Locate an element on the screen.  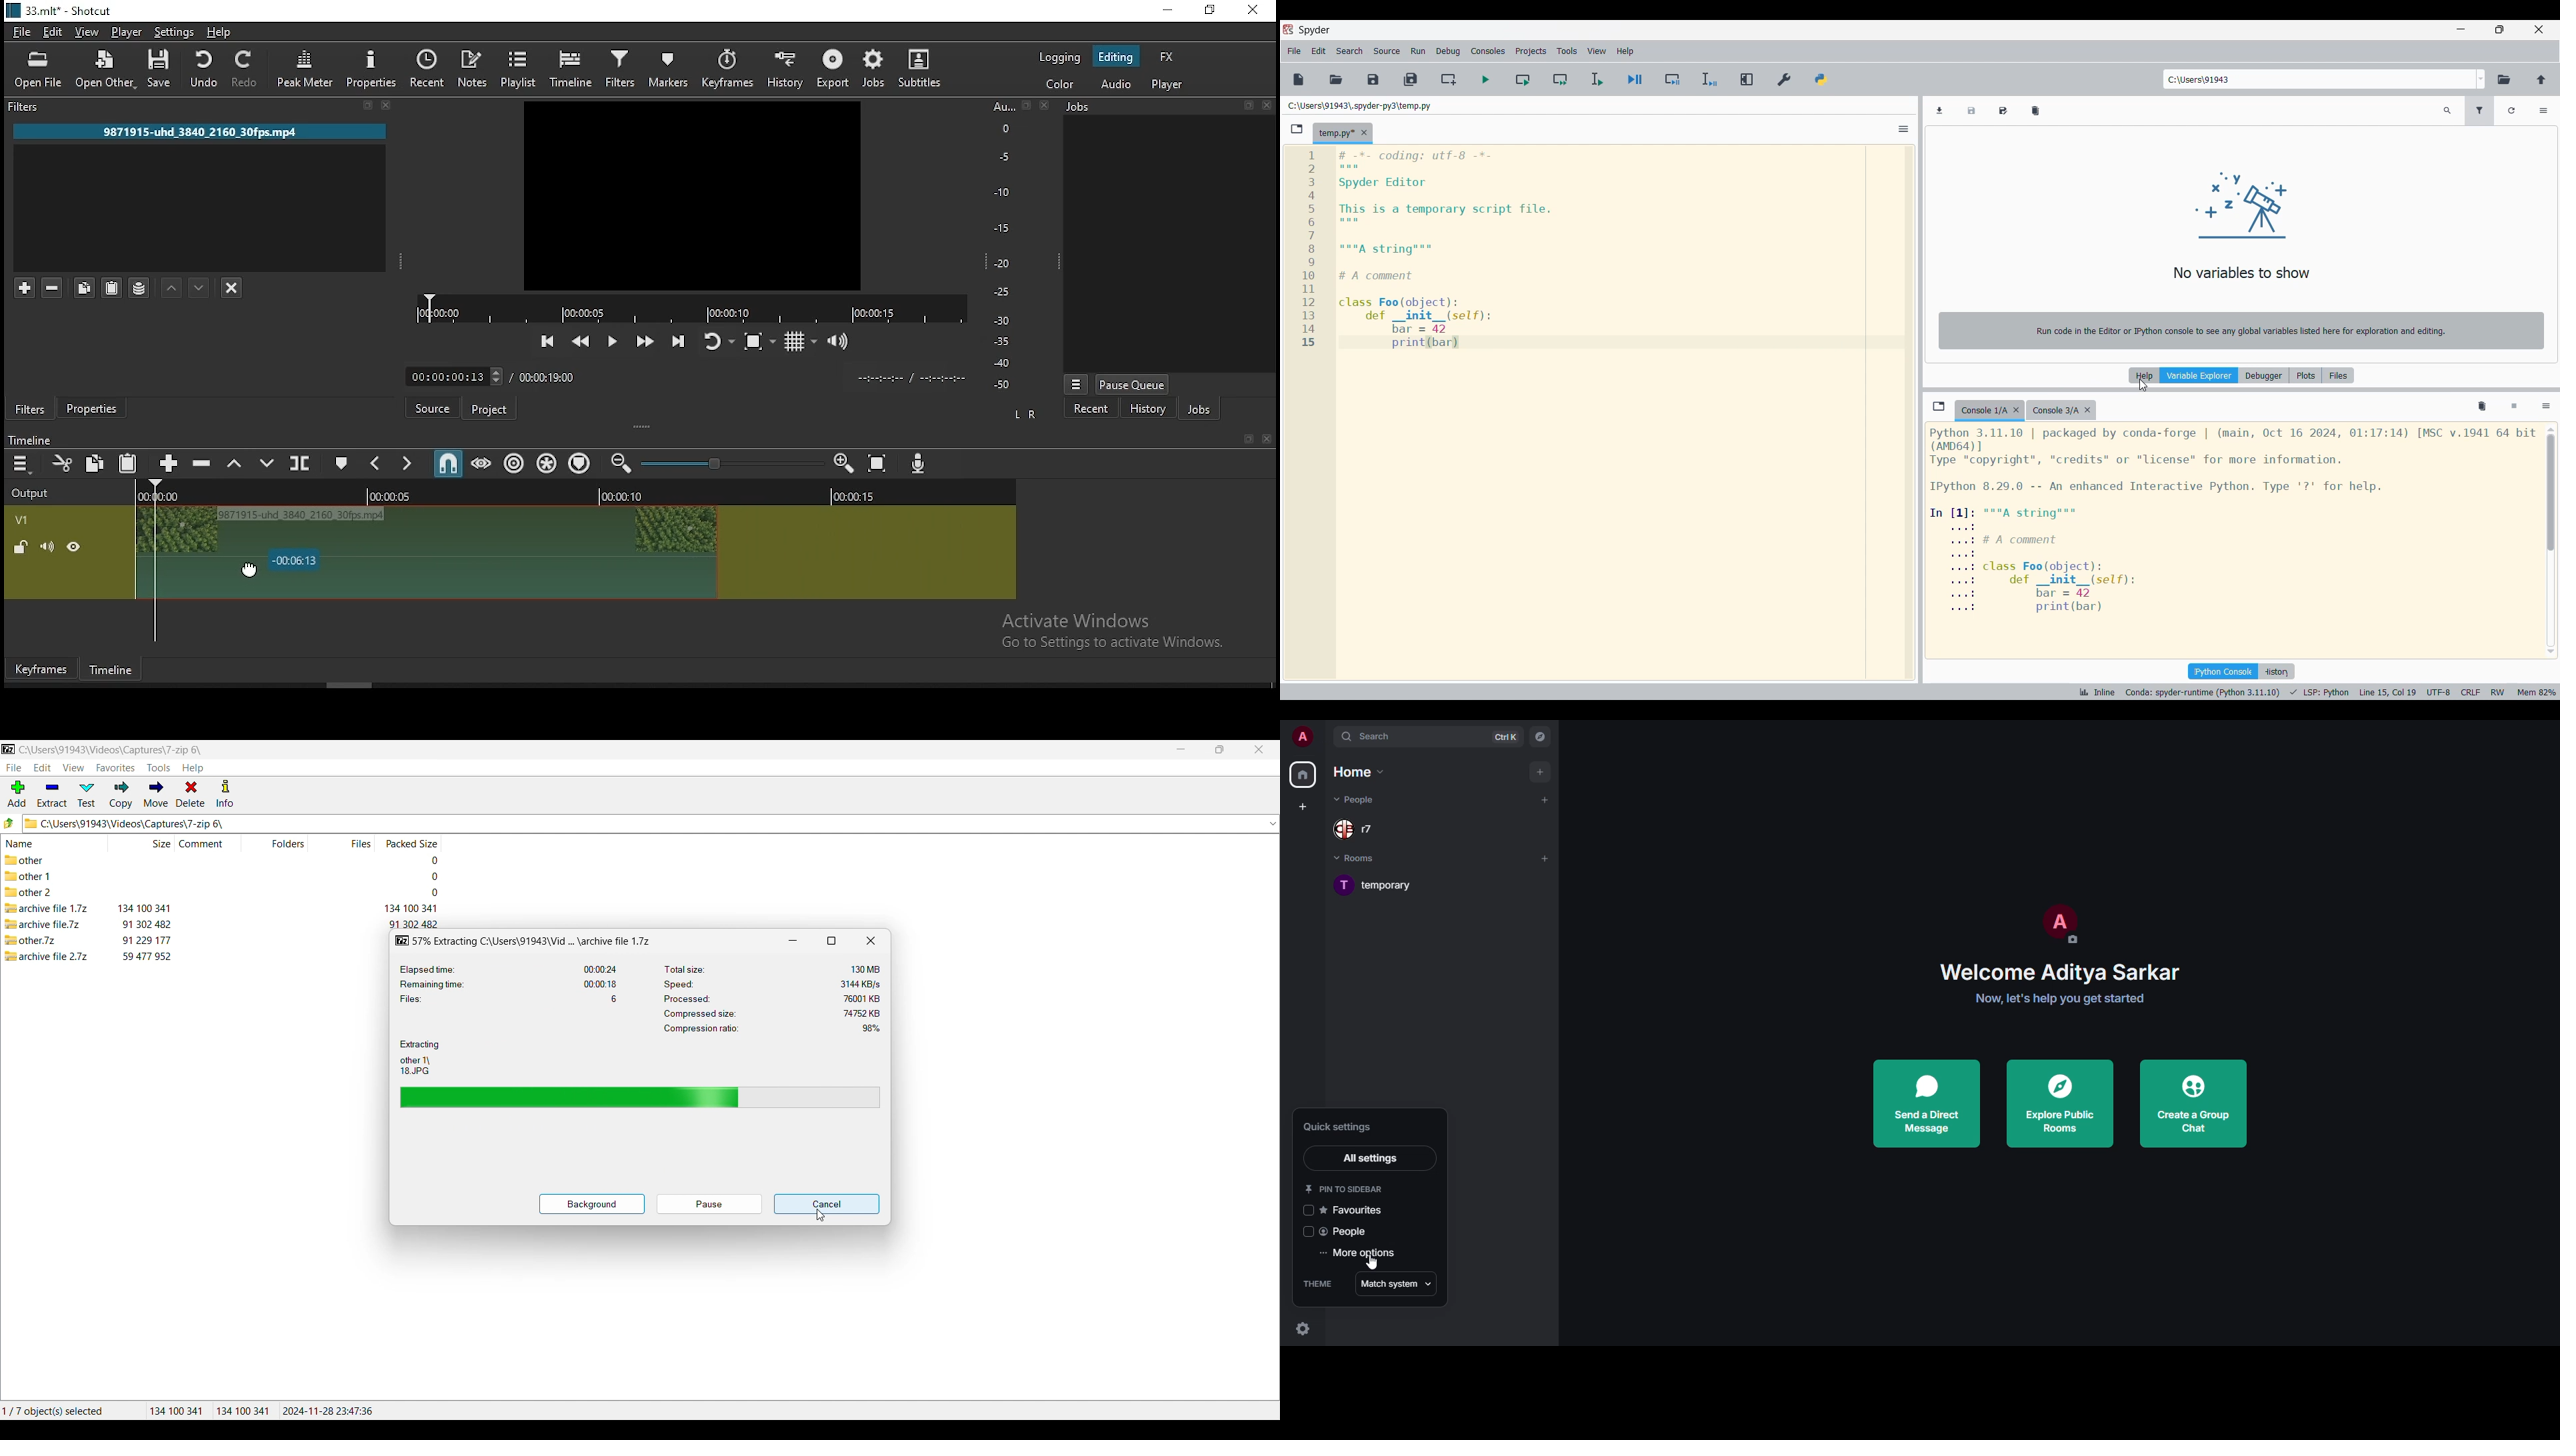
Show window in a smaller tab is located at coordinates (832, 941).